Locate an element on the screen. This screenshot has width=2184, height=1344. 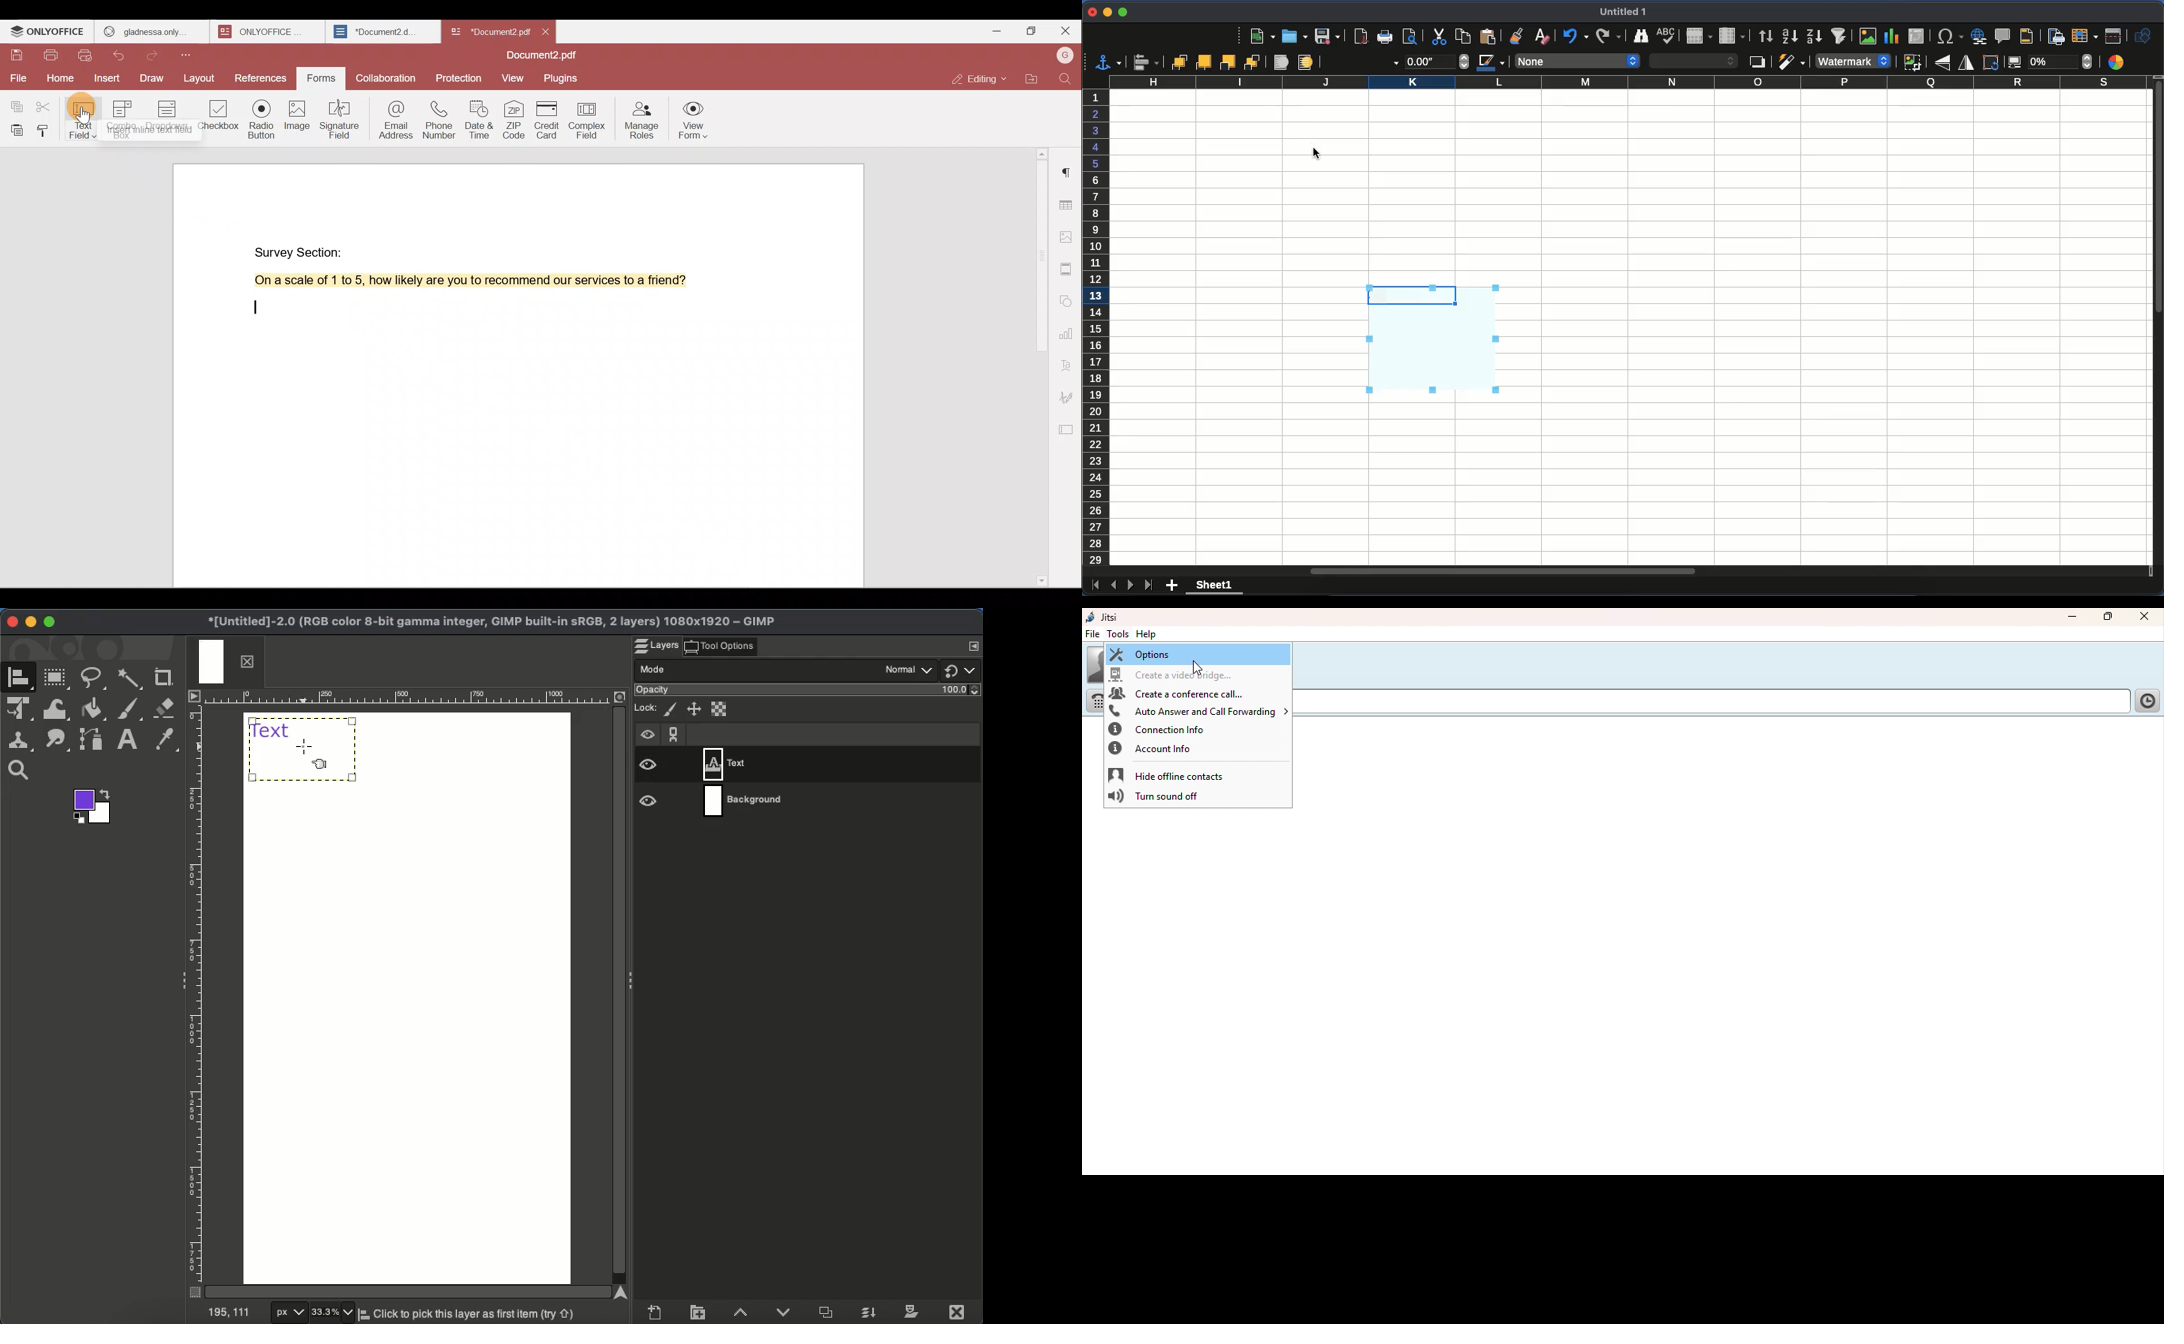
Redo is located at coordinates (156, 56).